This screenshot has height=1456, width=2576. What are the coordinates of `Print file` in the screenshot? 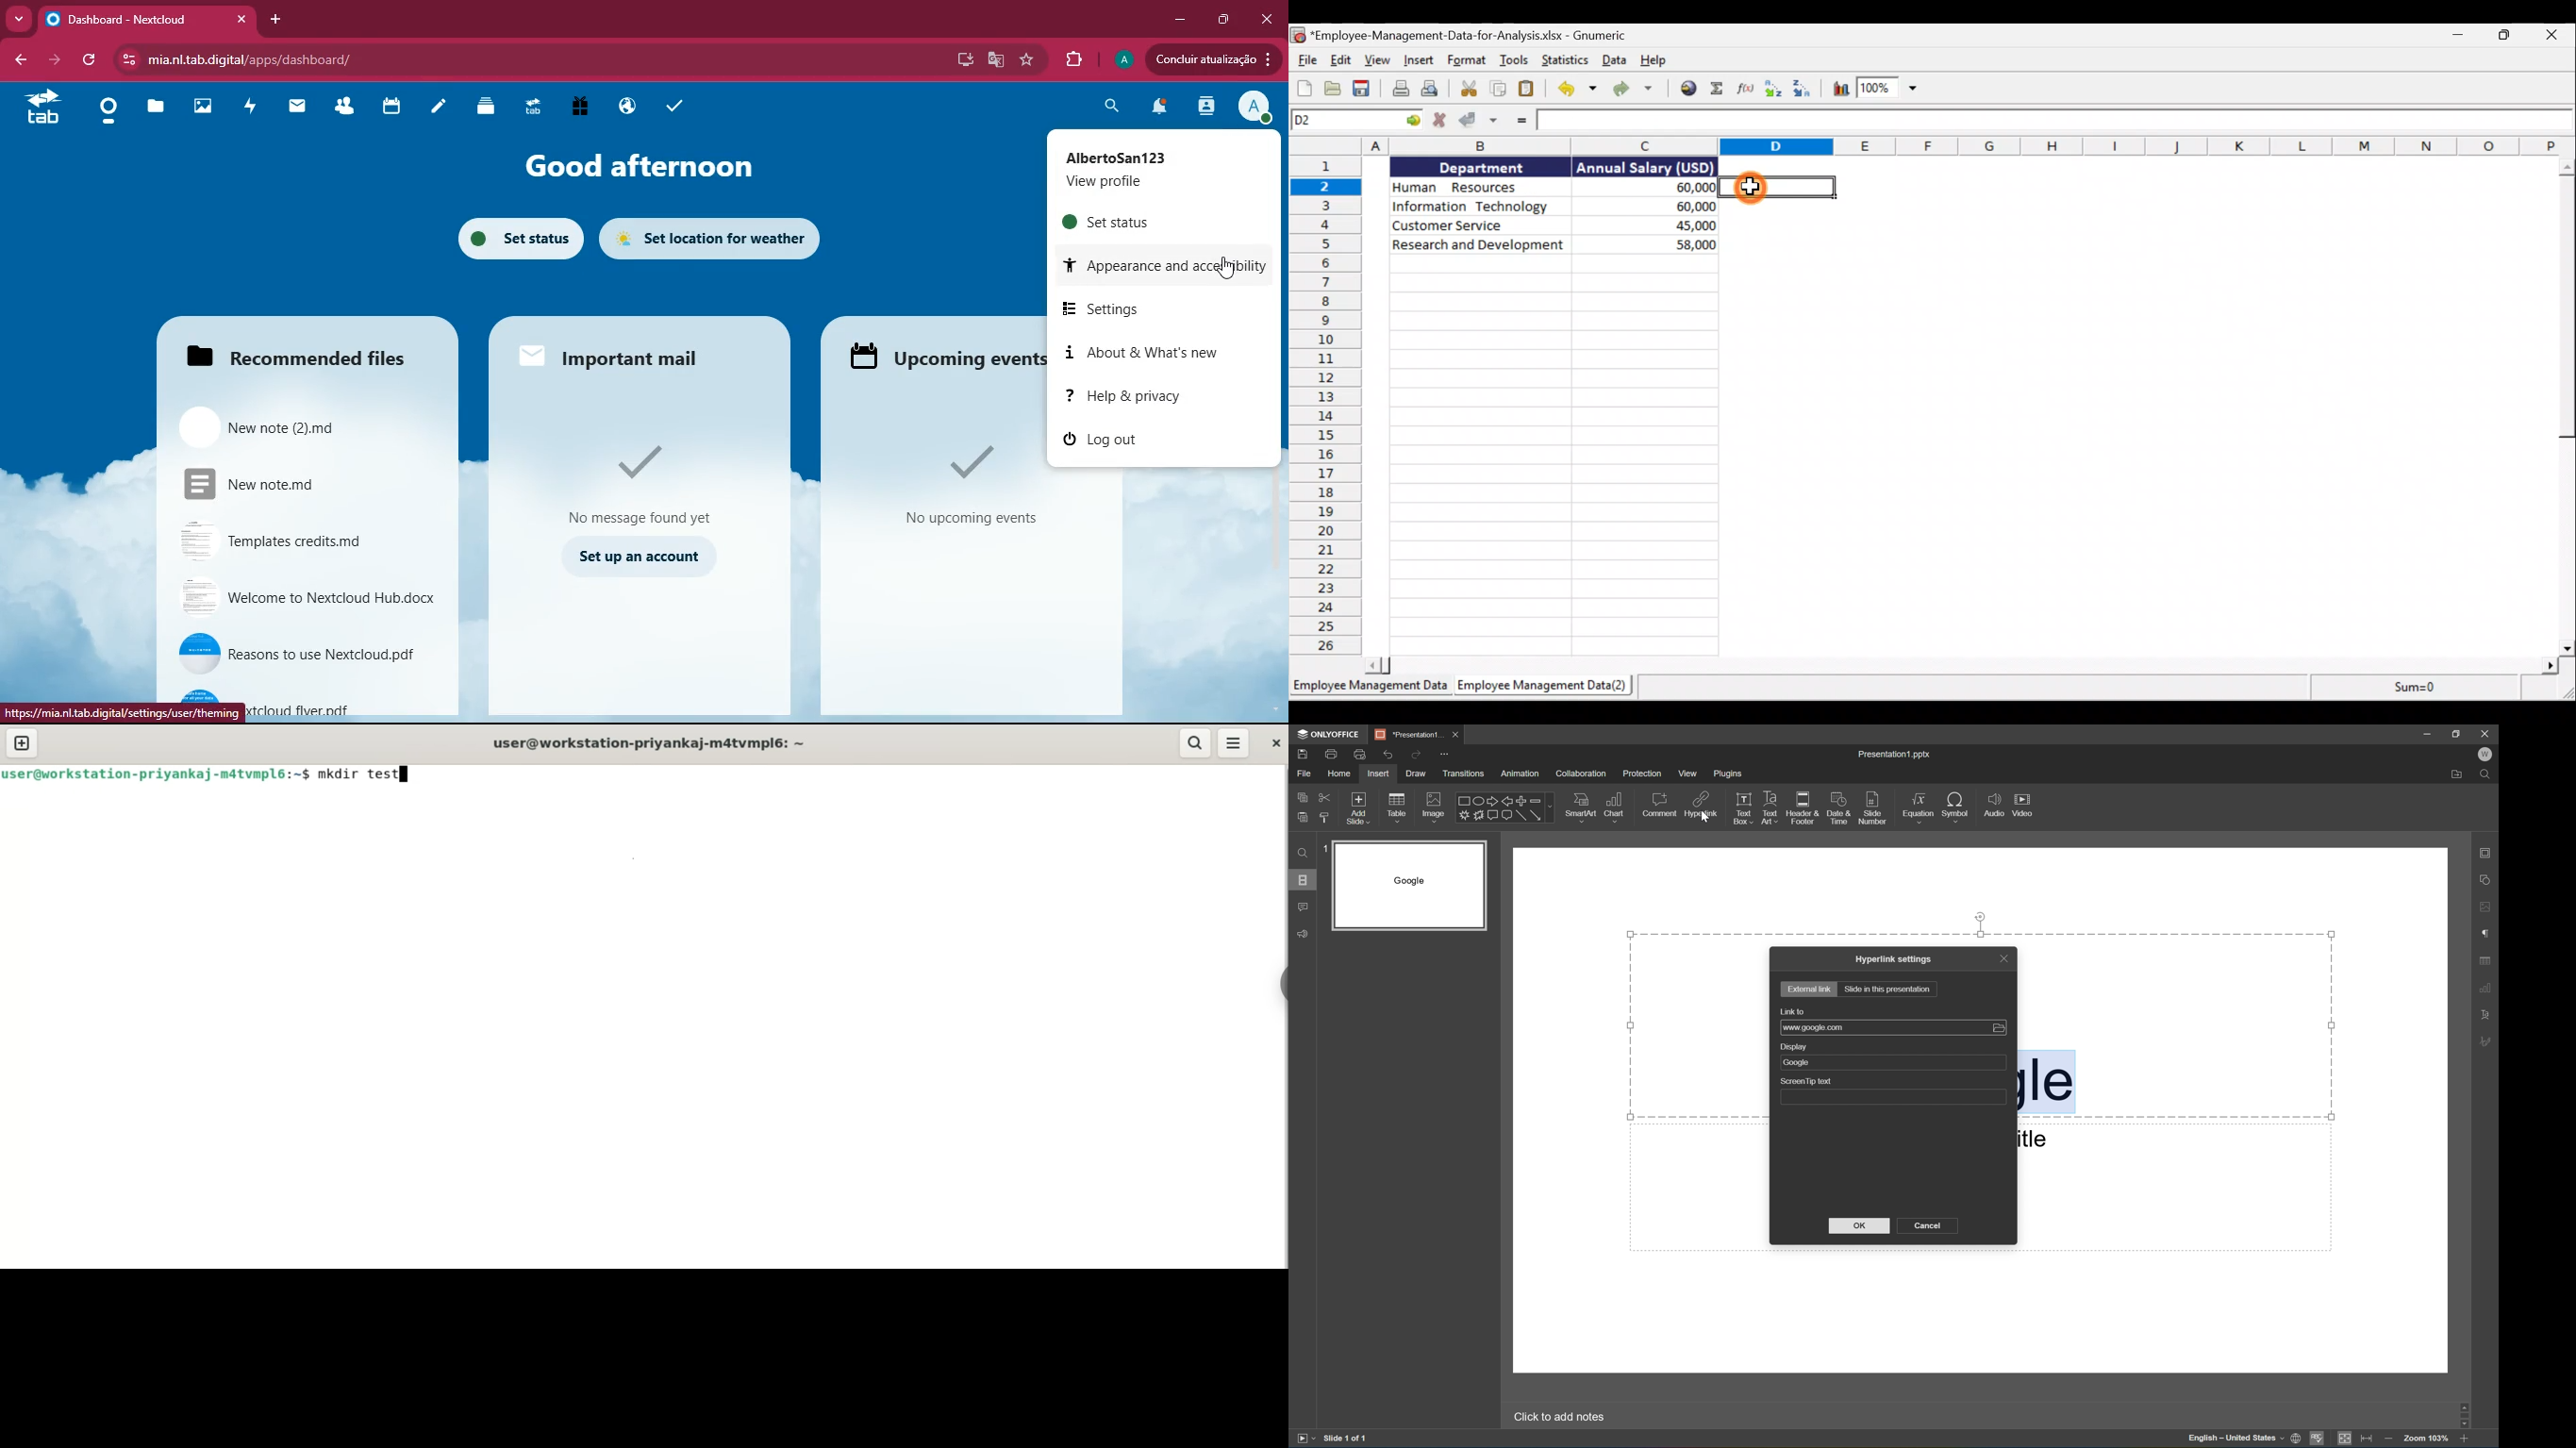 It's located at (1331, 755).